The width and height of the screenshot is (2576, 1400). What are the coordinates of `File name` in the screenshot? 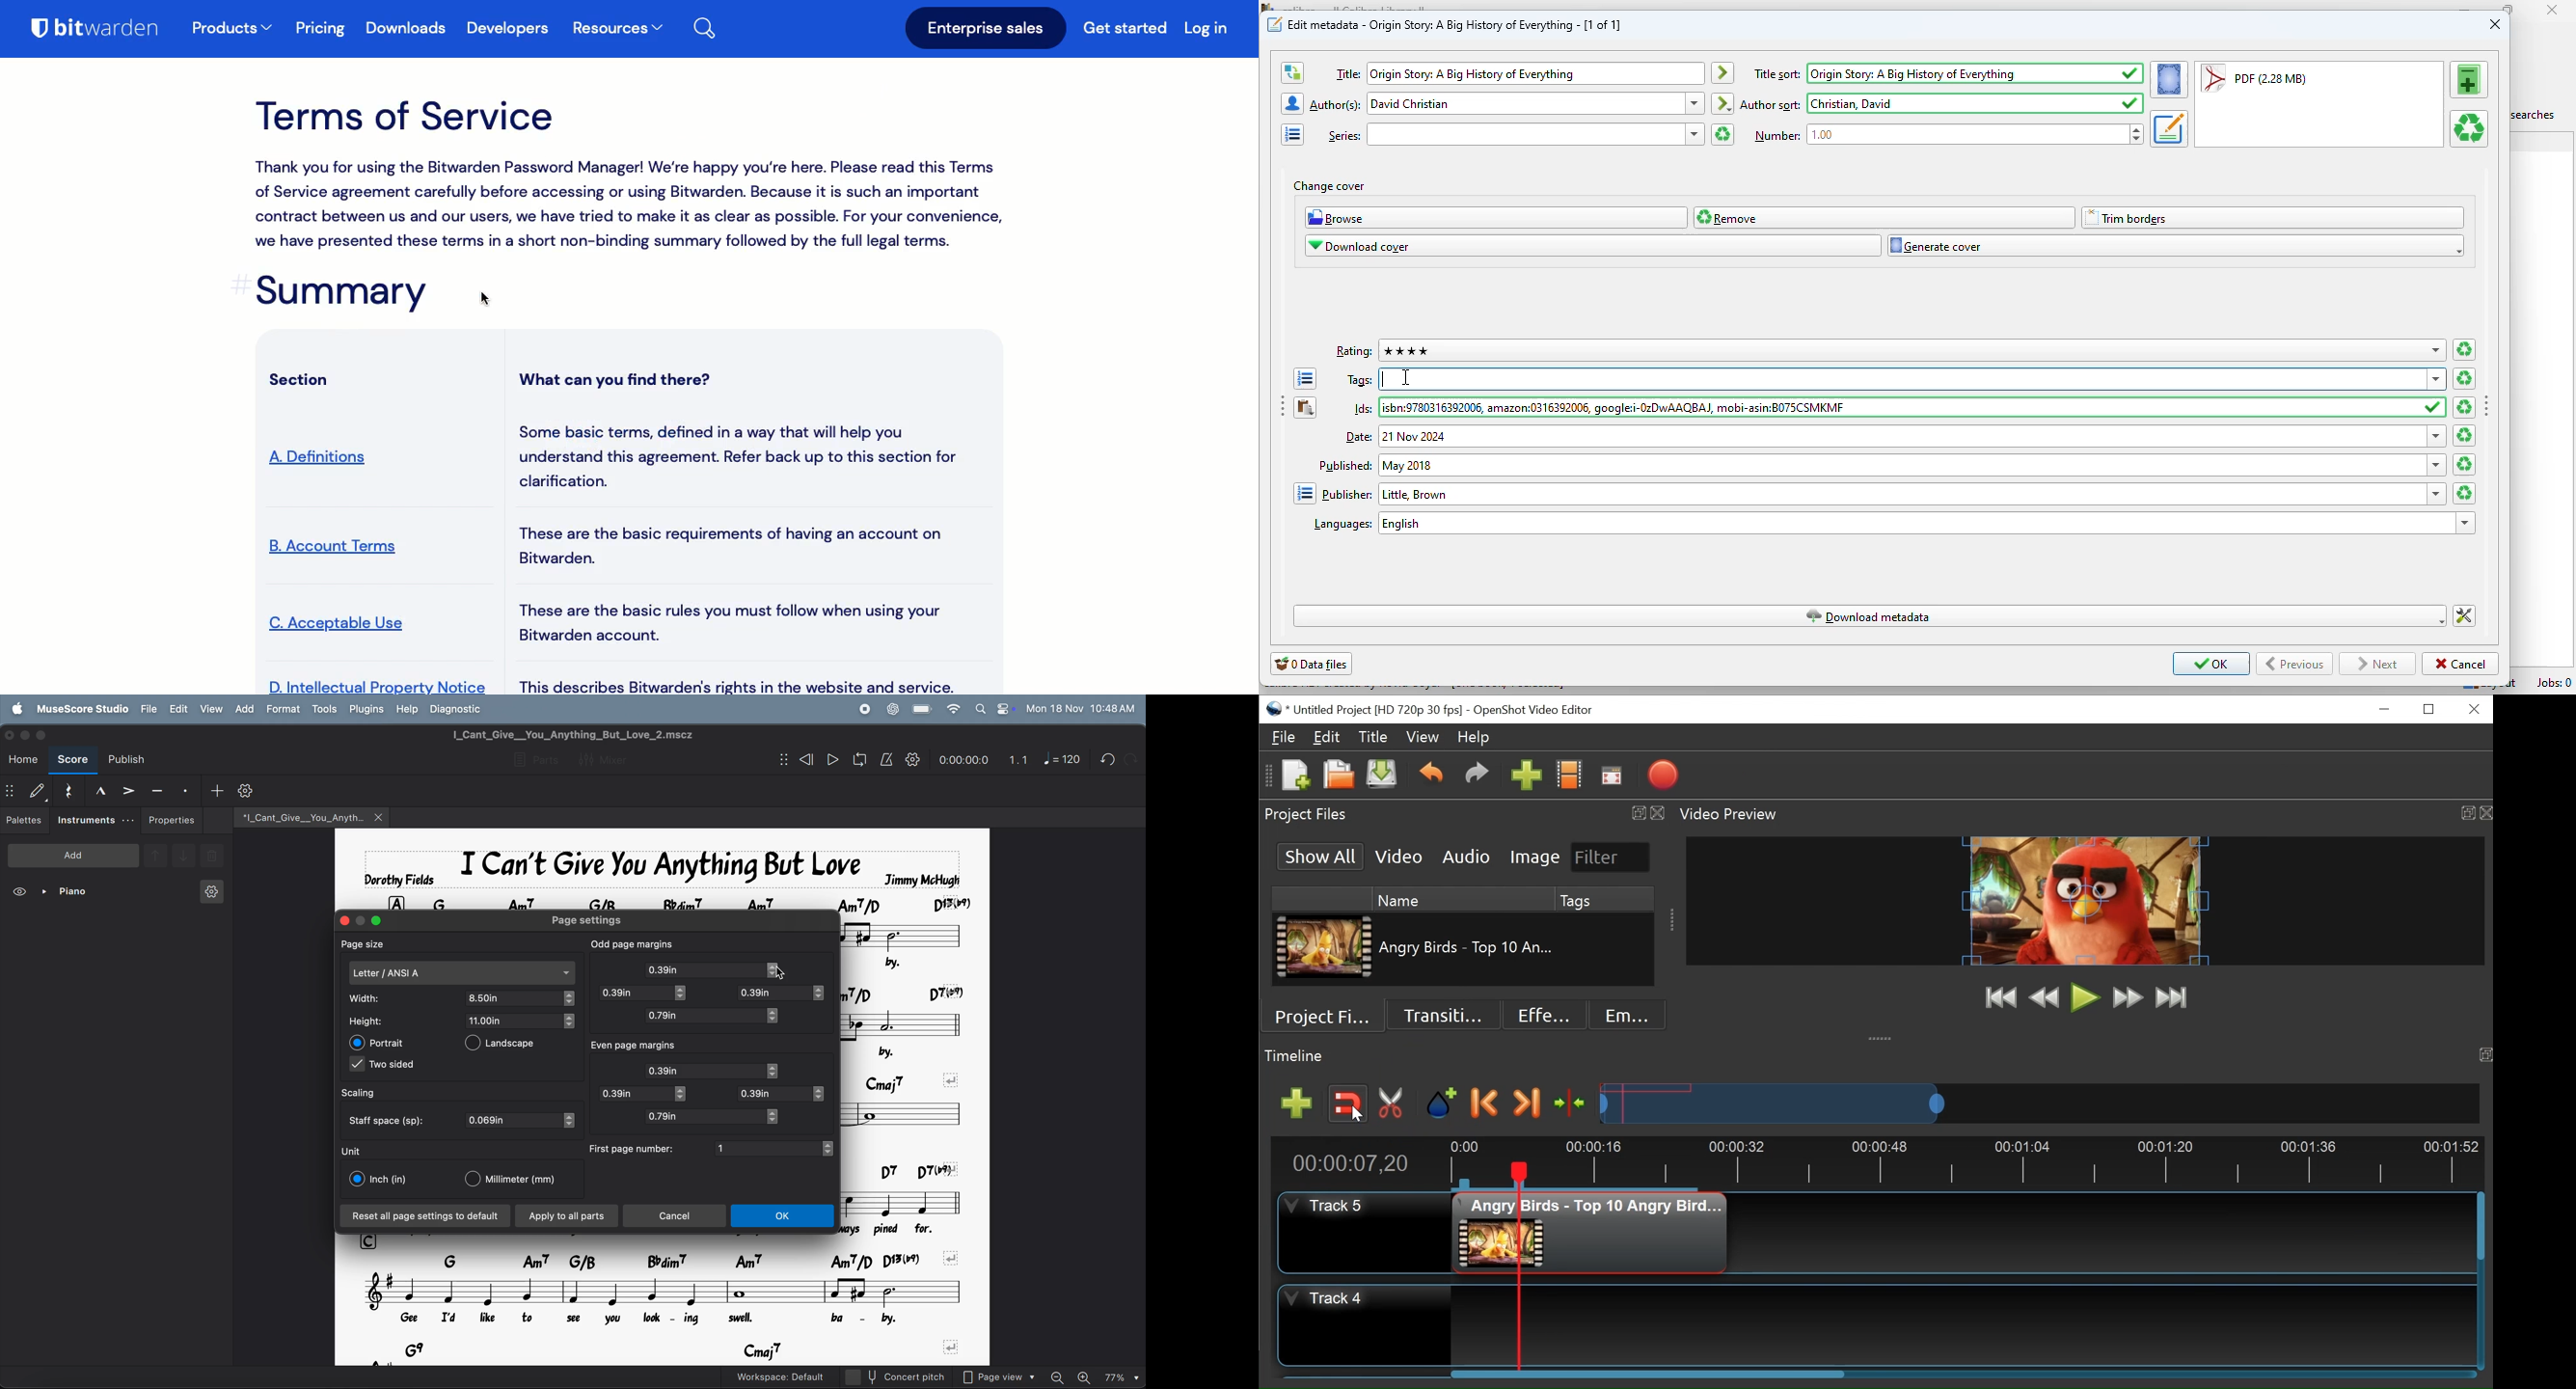 It's located at (1378, 711).